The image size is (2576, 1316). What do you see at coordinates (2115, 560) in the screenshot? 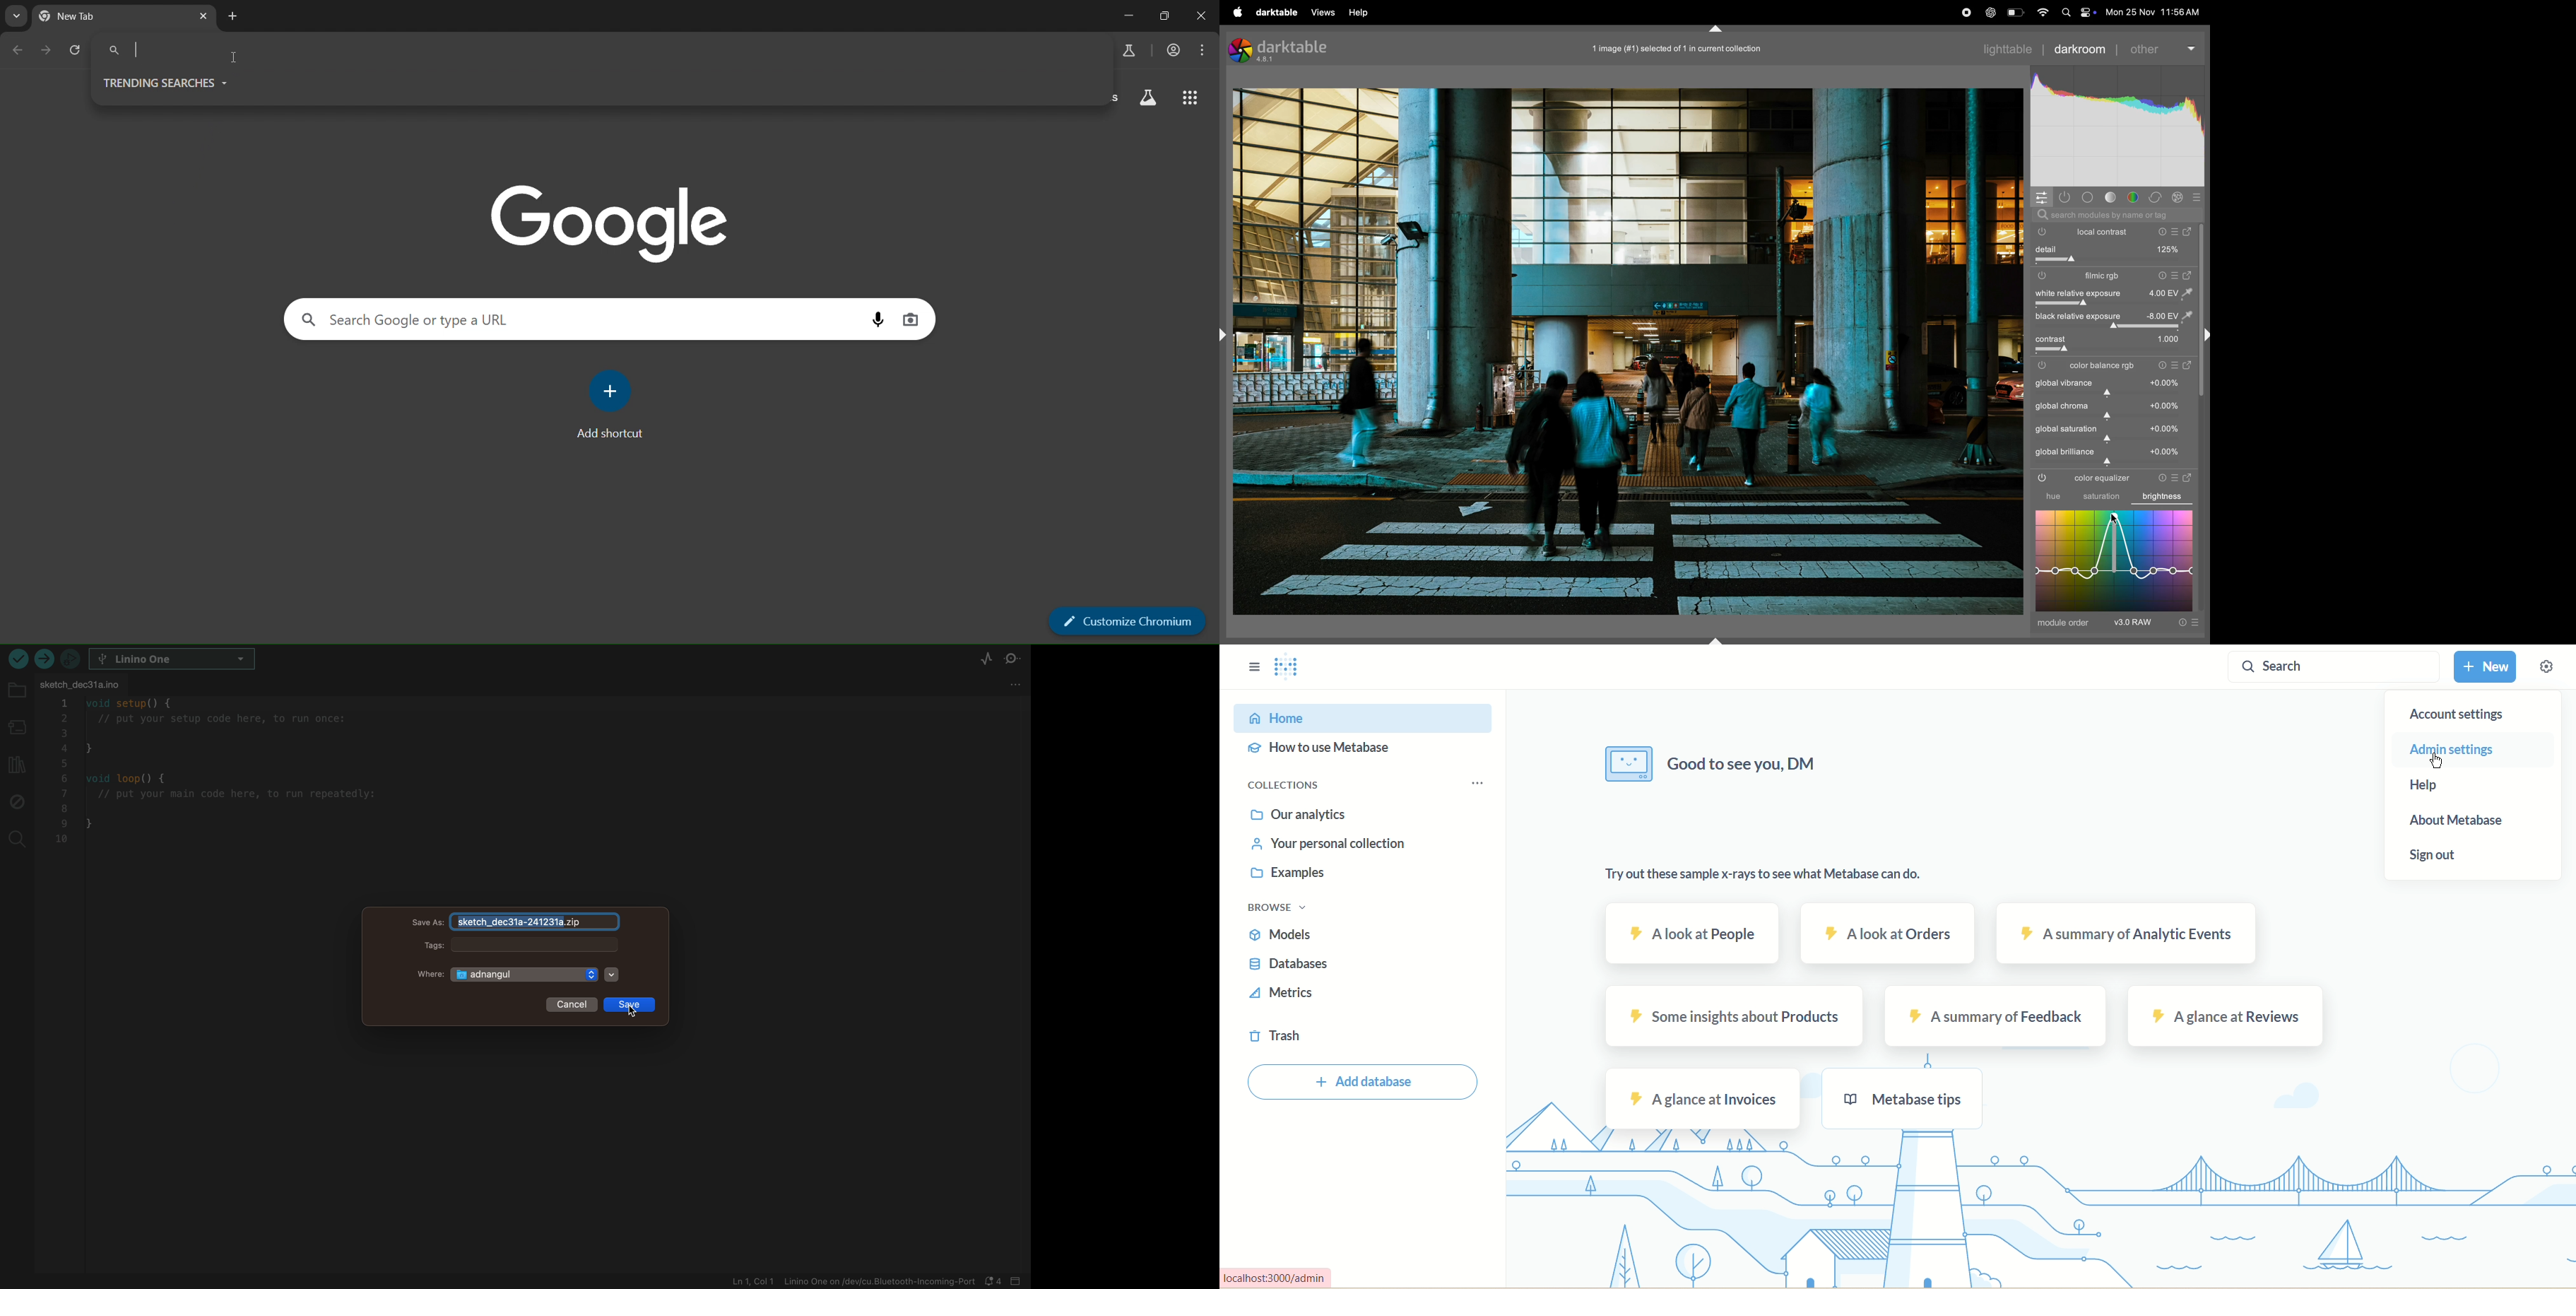
I see `graph equalizer` at bounding box center [2115, 560].